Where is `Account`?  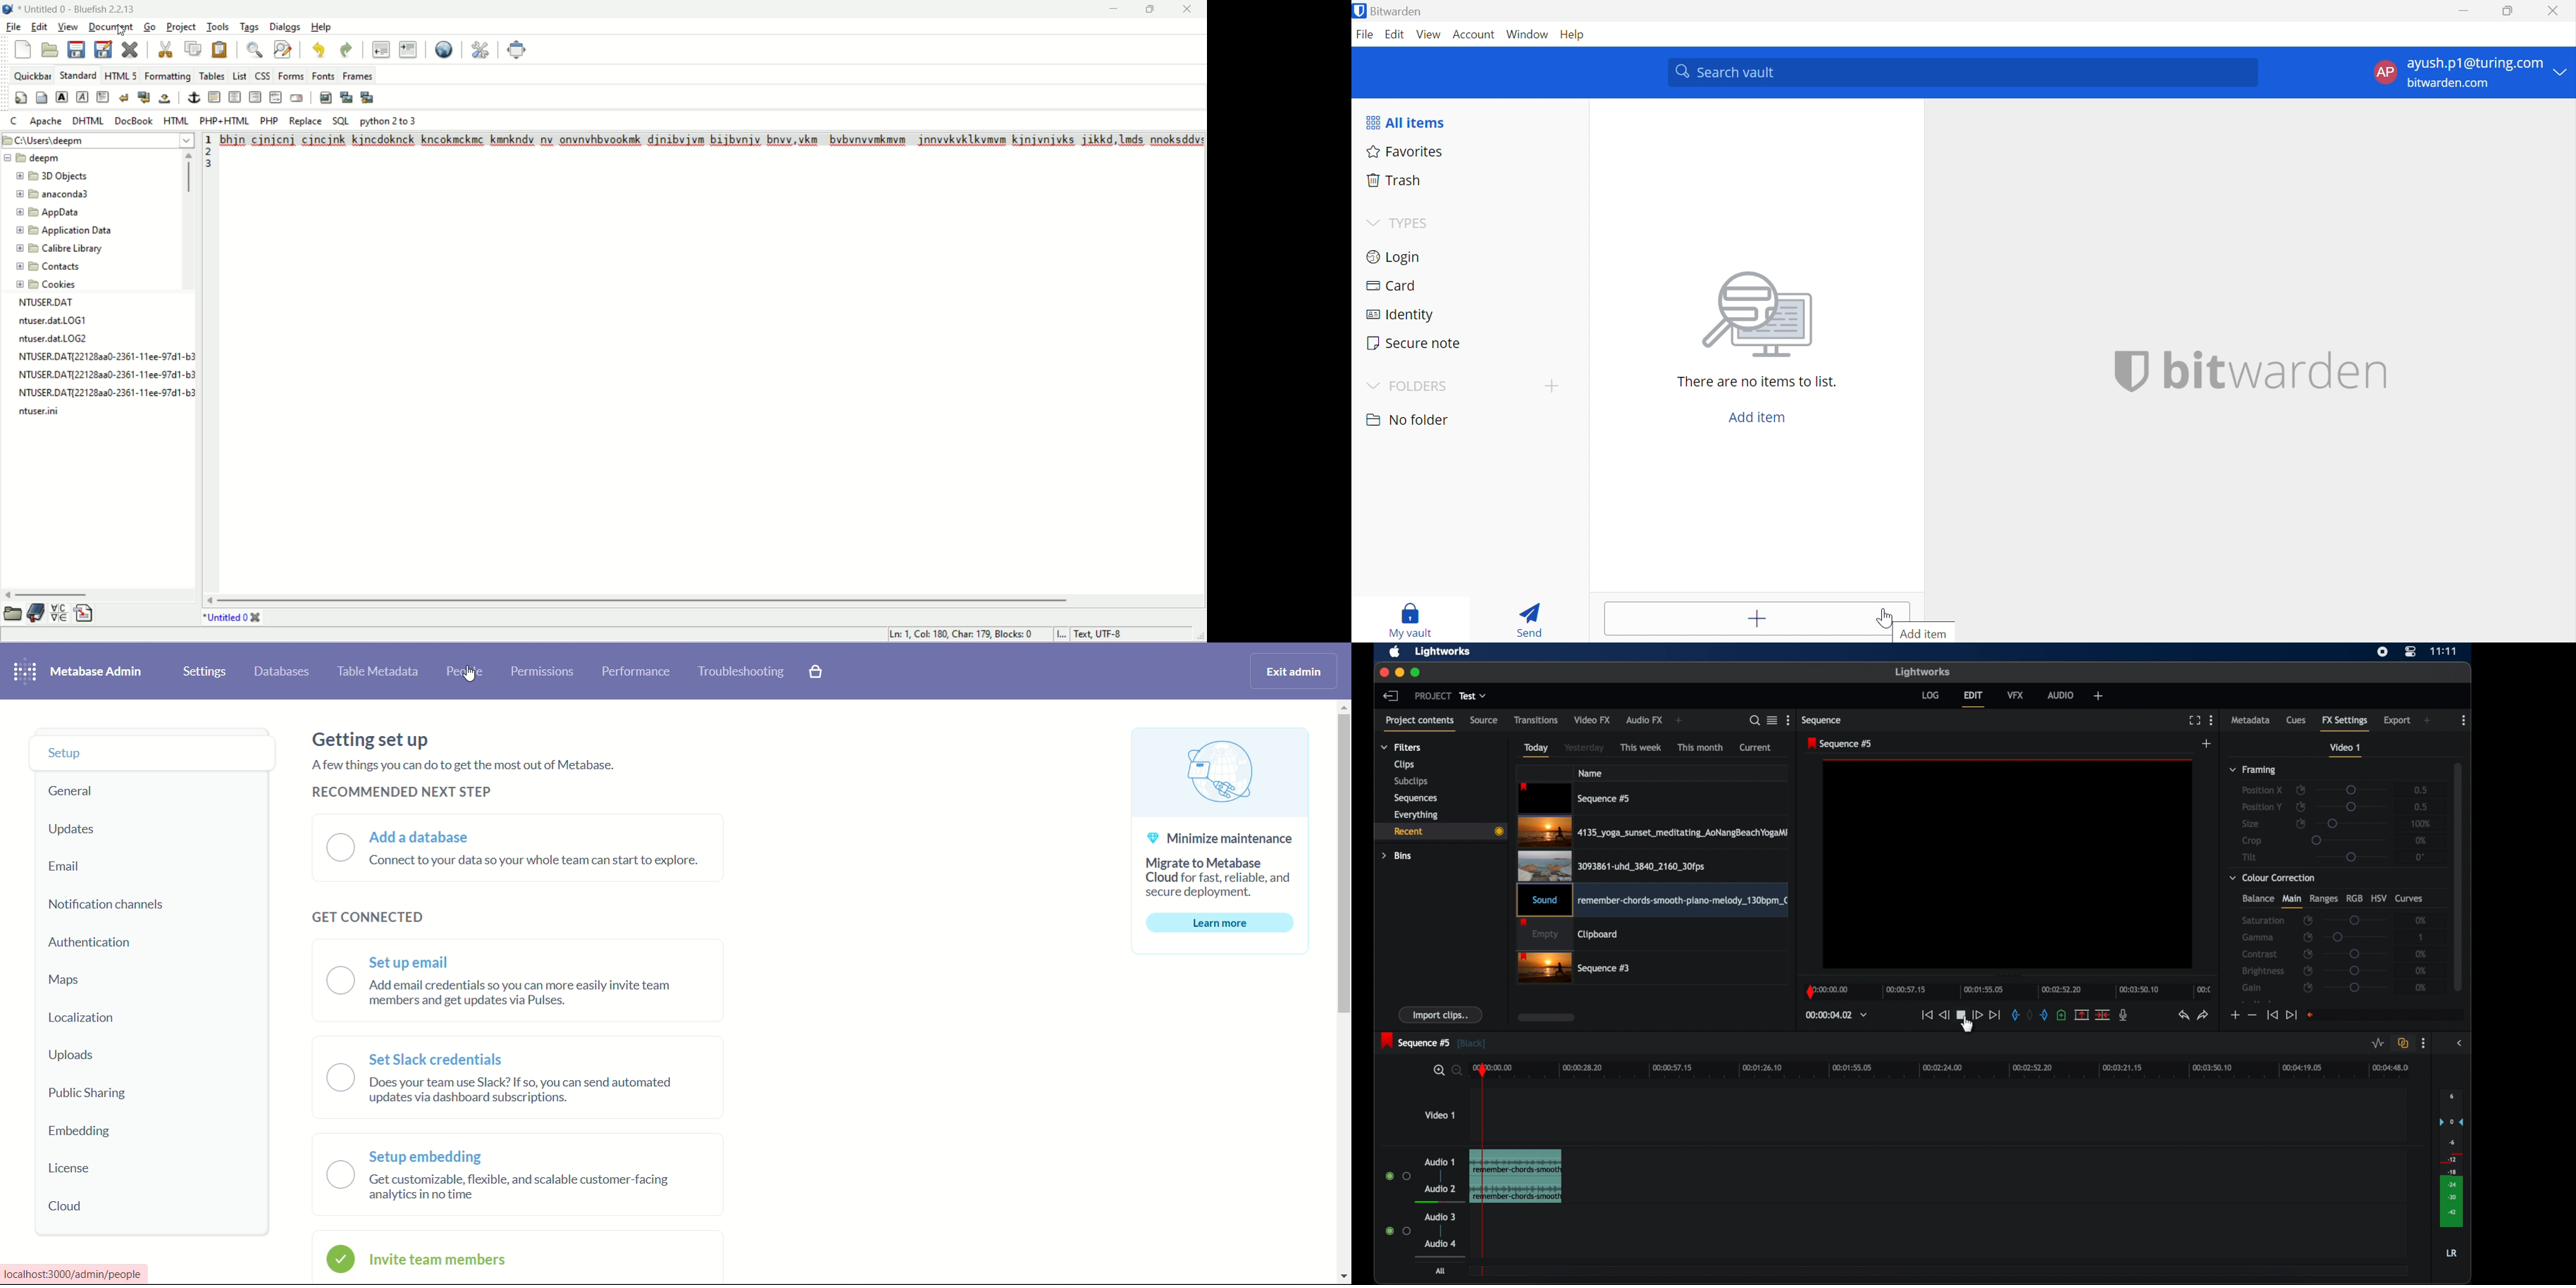 Account is located at coordinates (1476, 34).